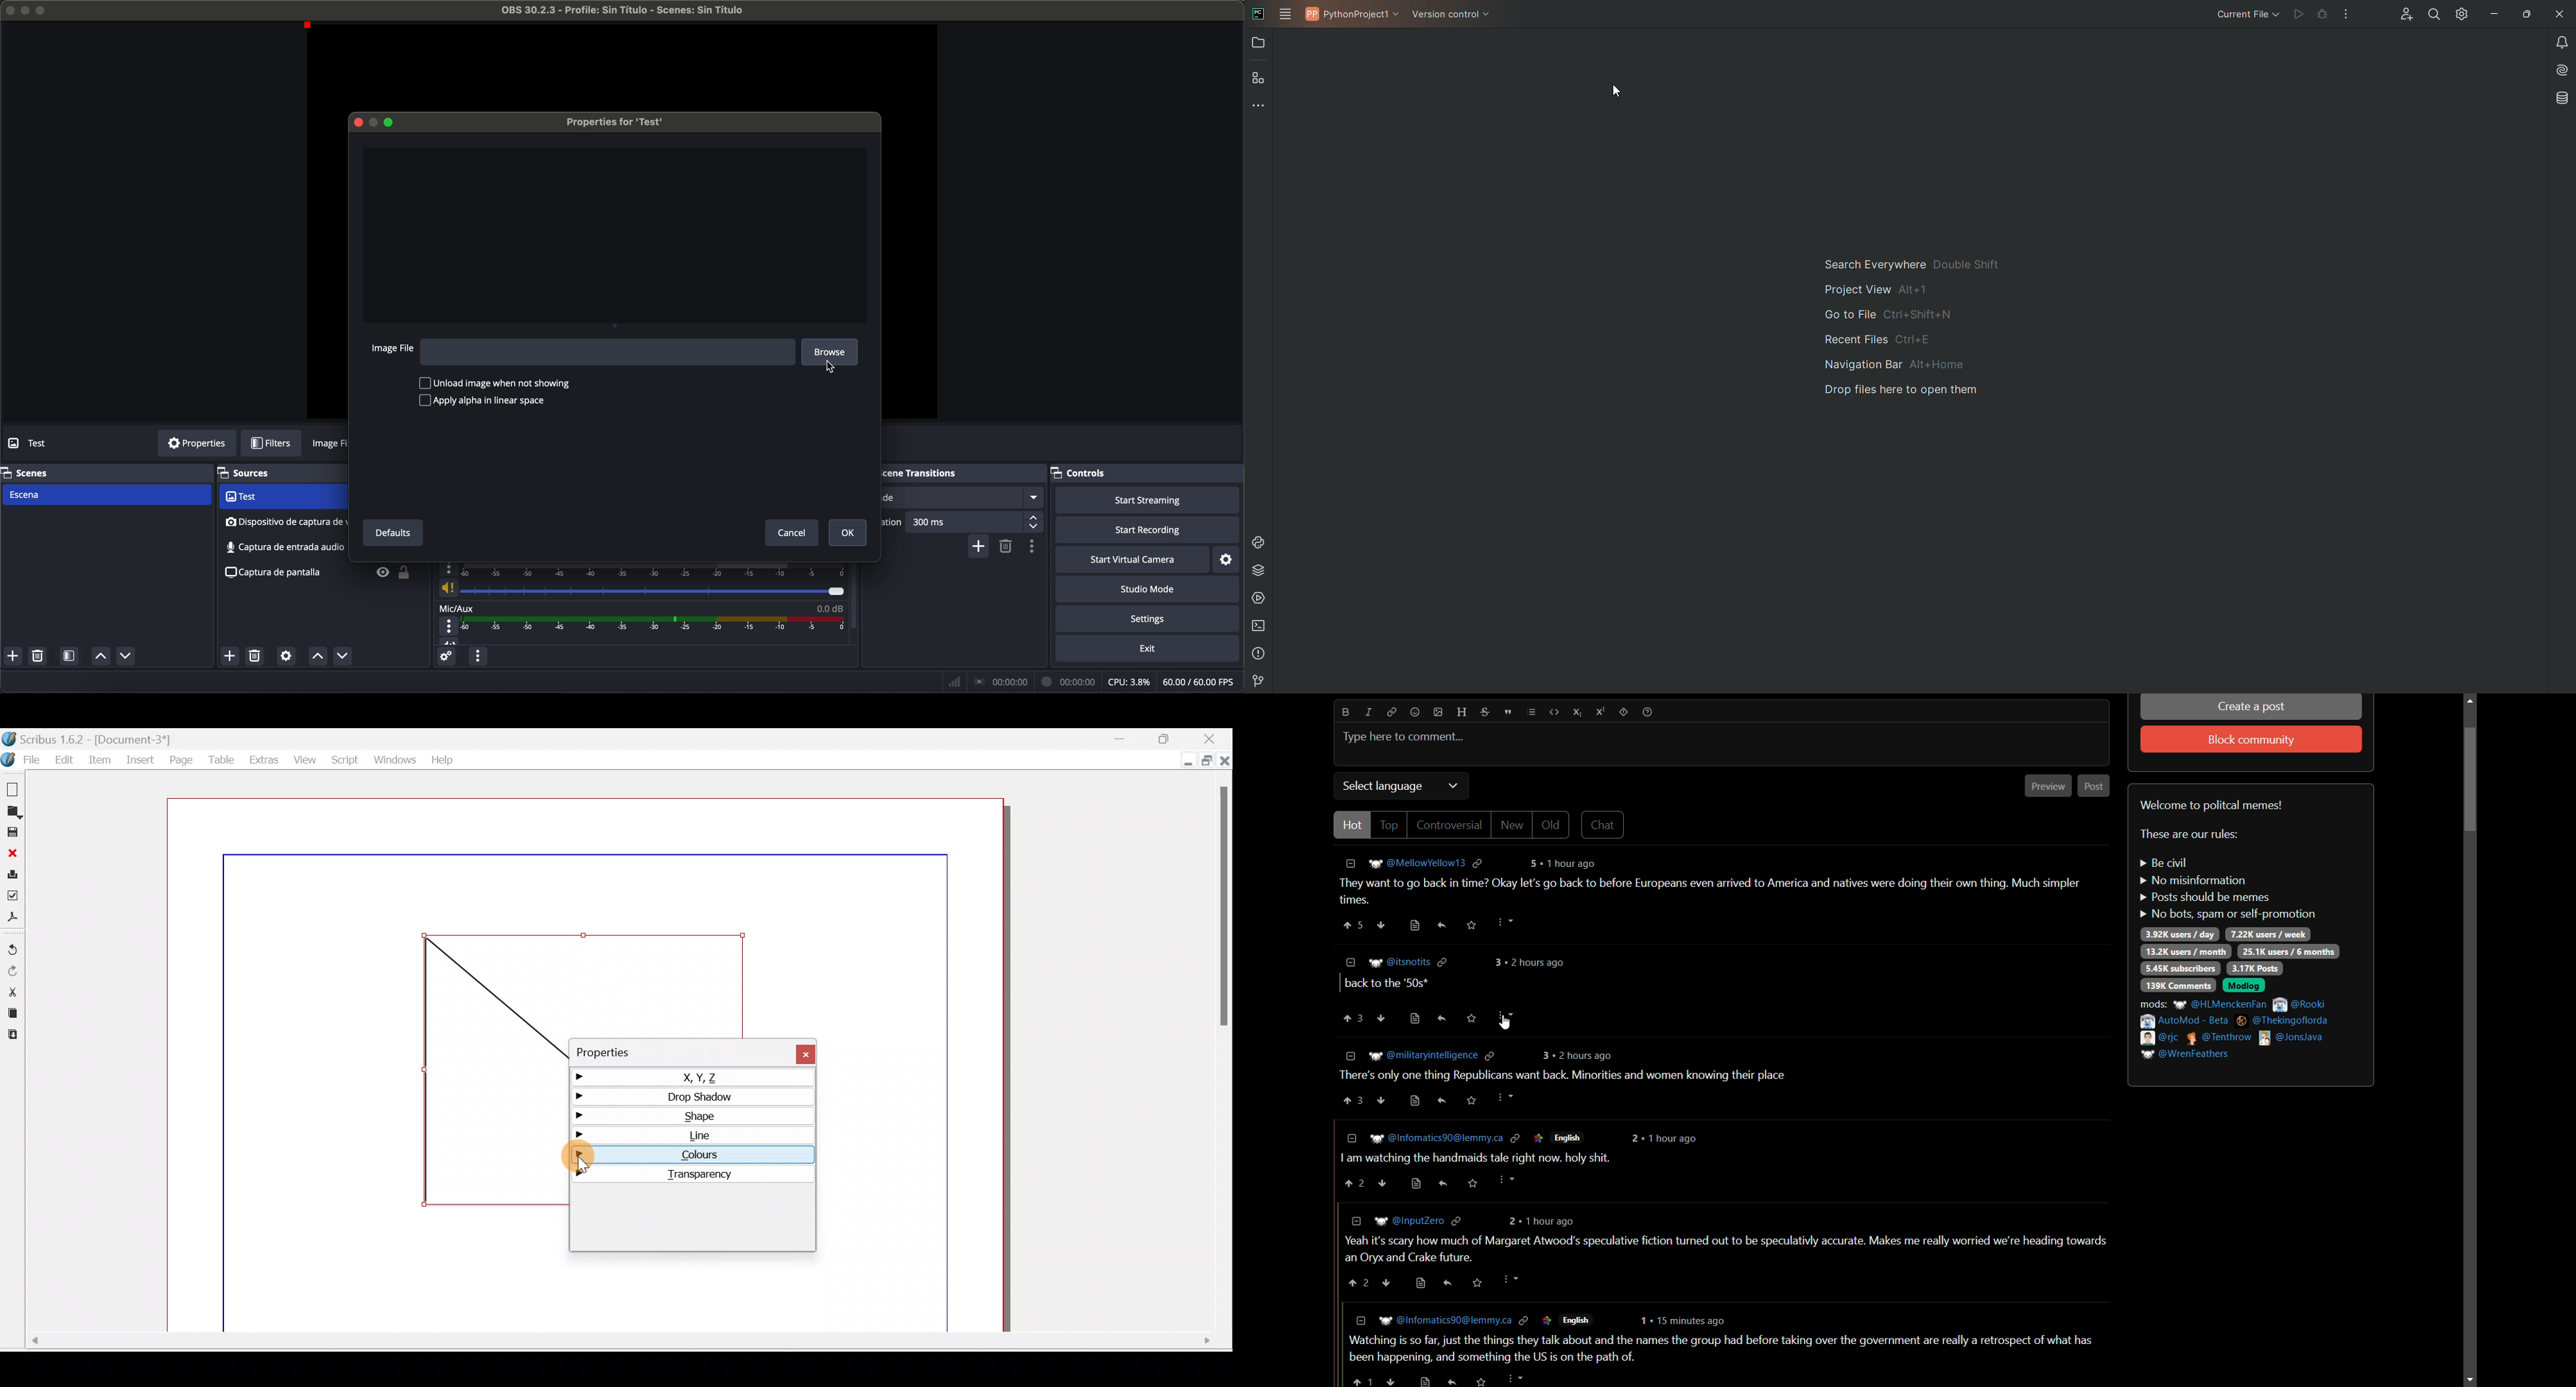  I want to click on Shape, so click(698, 1115).